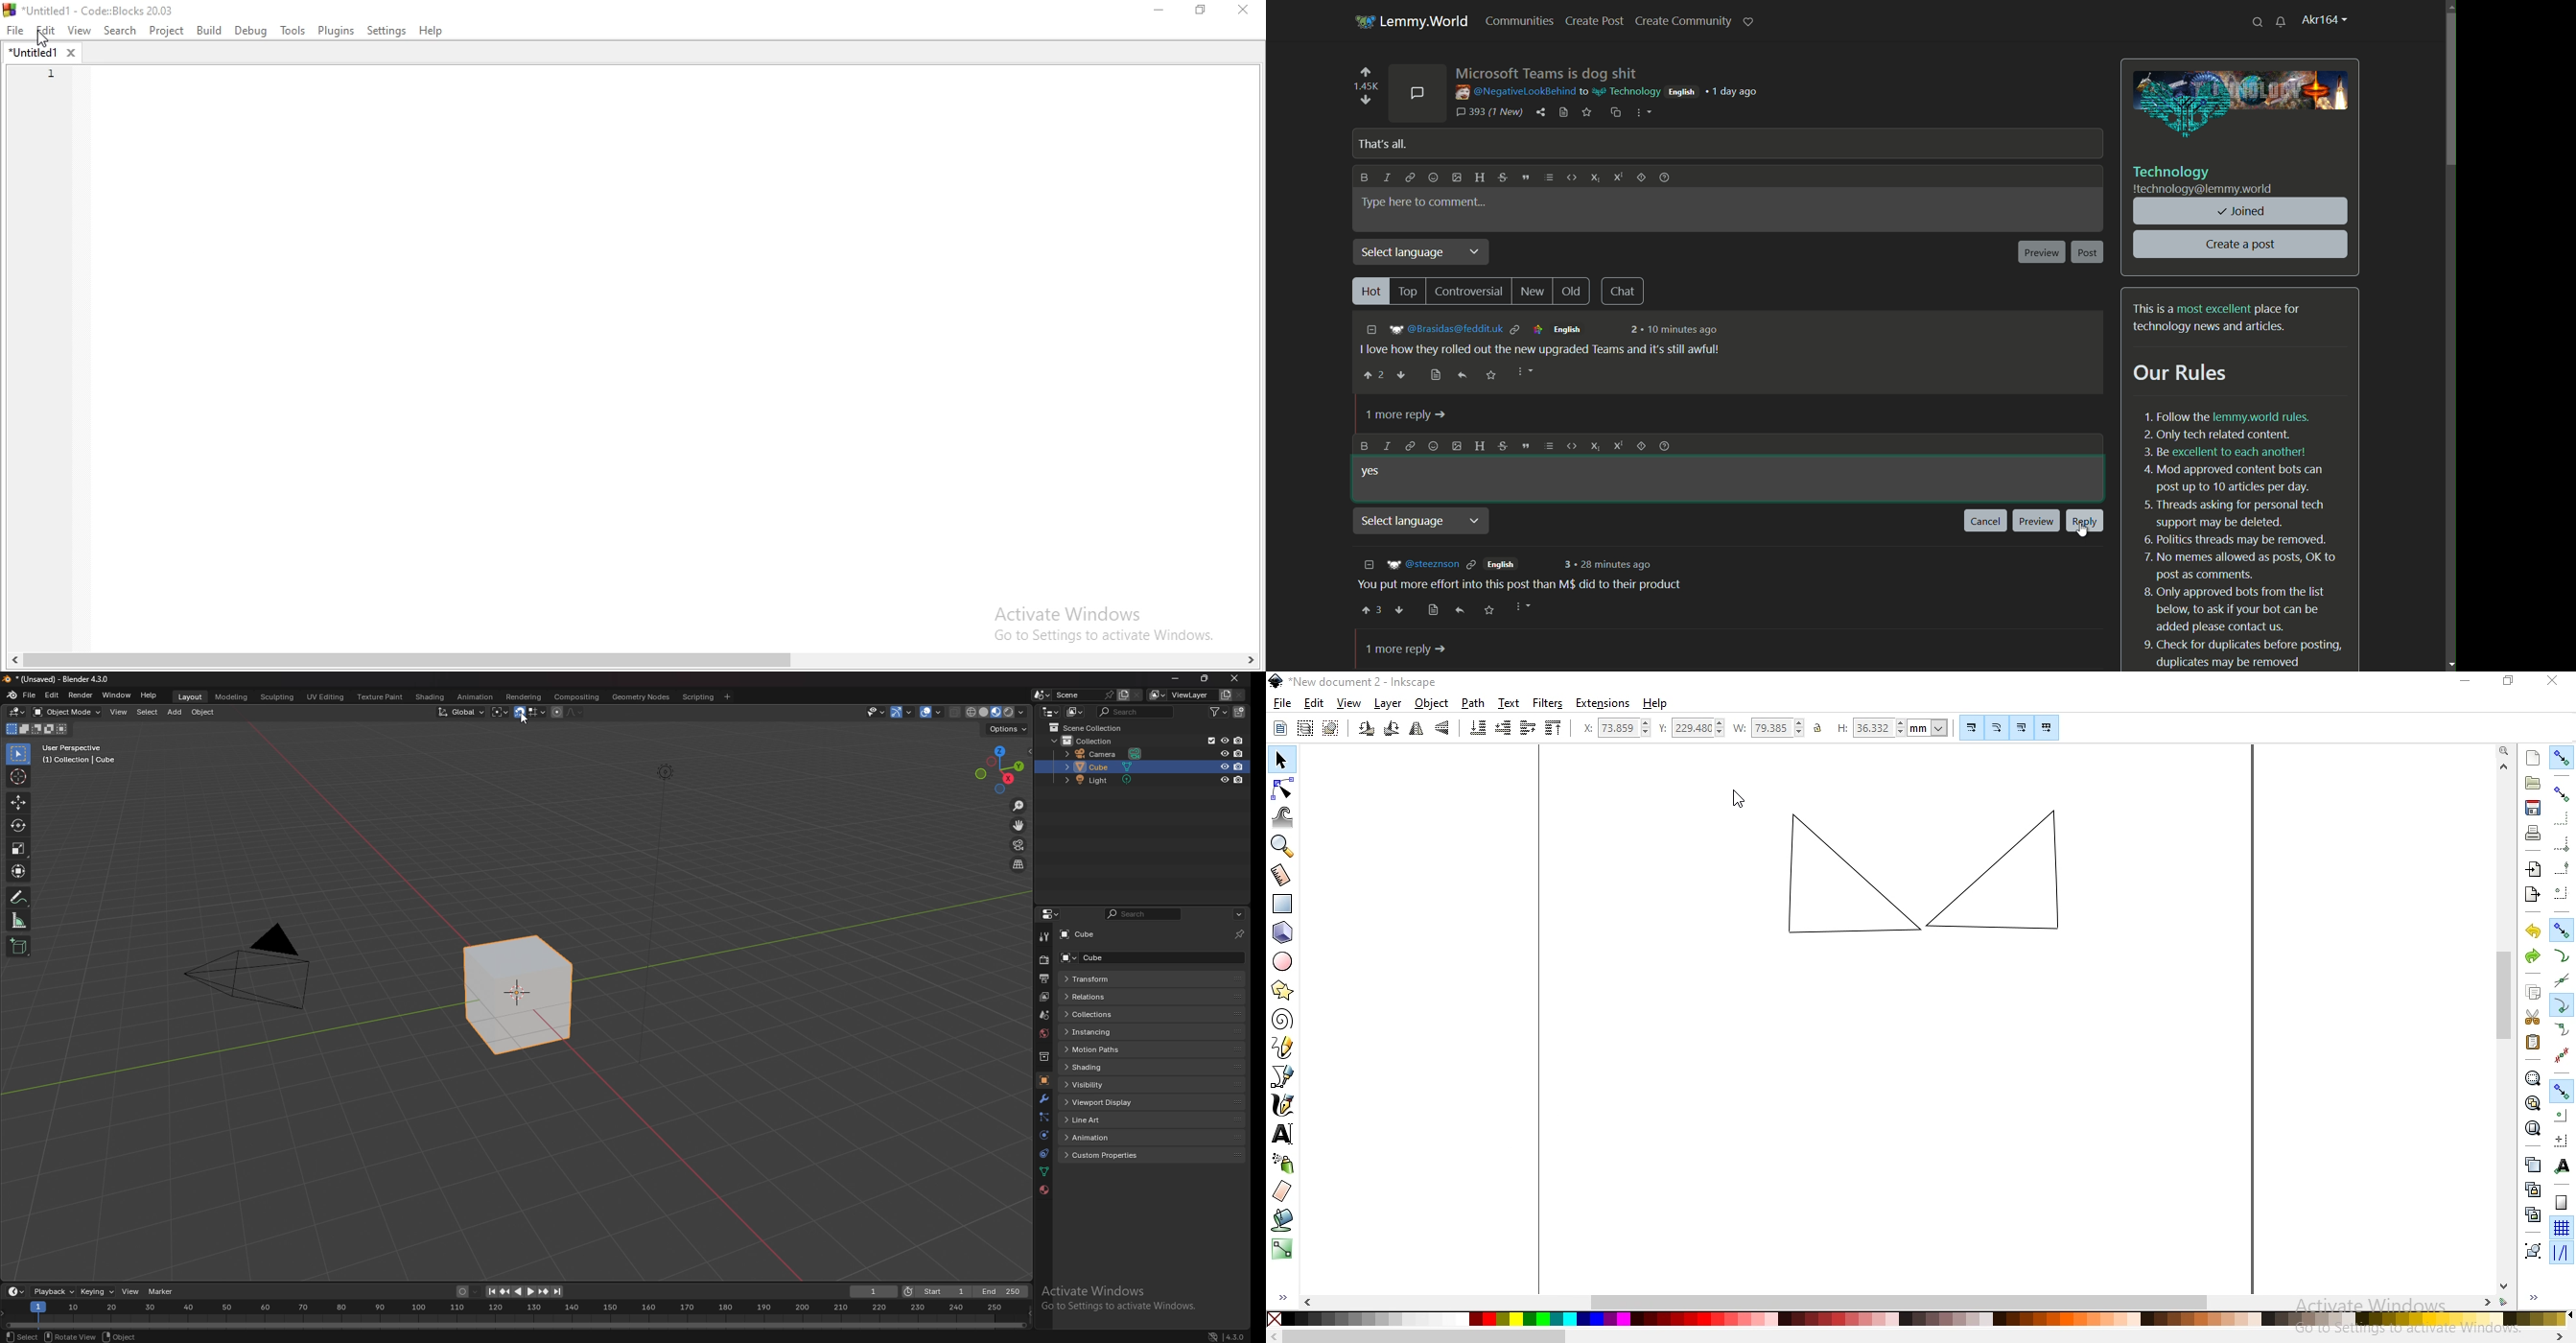 The image size is (2576, 1344). I want to click on cursor, so click(1739, 800).